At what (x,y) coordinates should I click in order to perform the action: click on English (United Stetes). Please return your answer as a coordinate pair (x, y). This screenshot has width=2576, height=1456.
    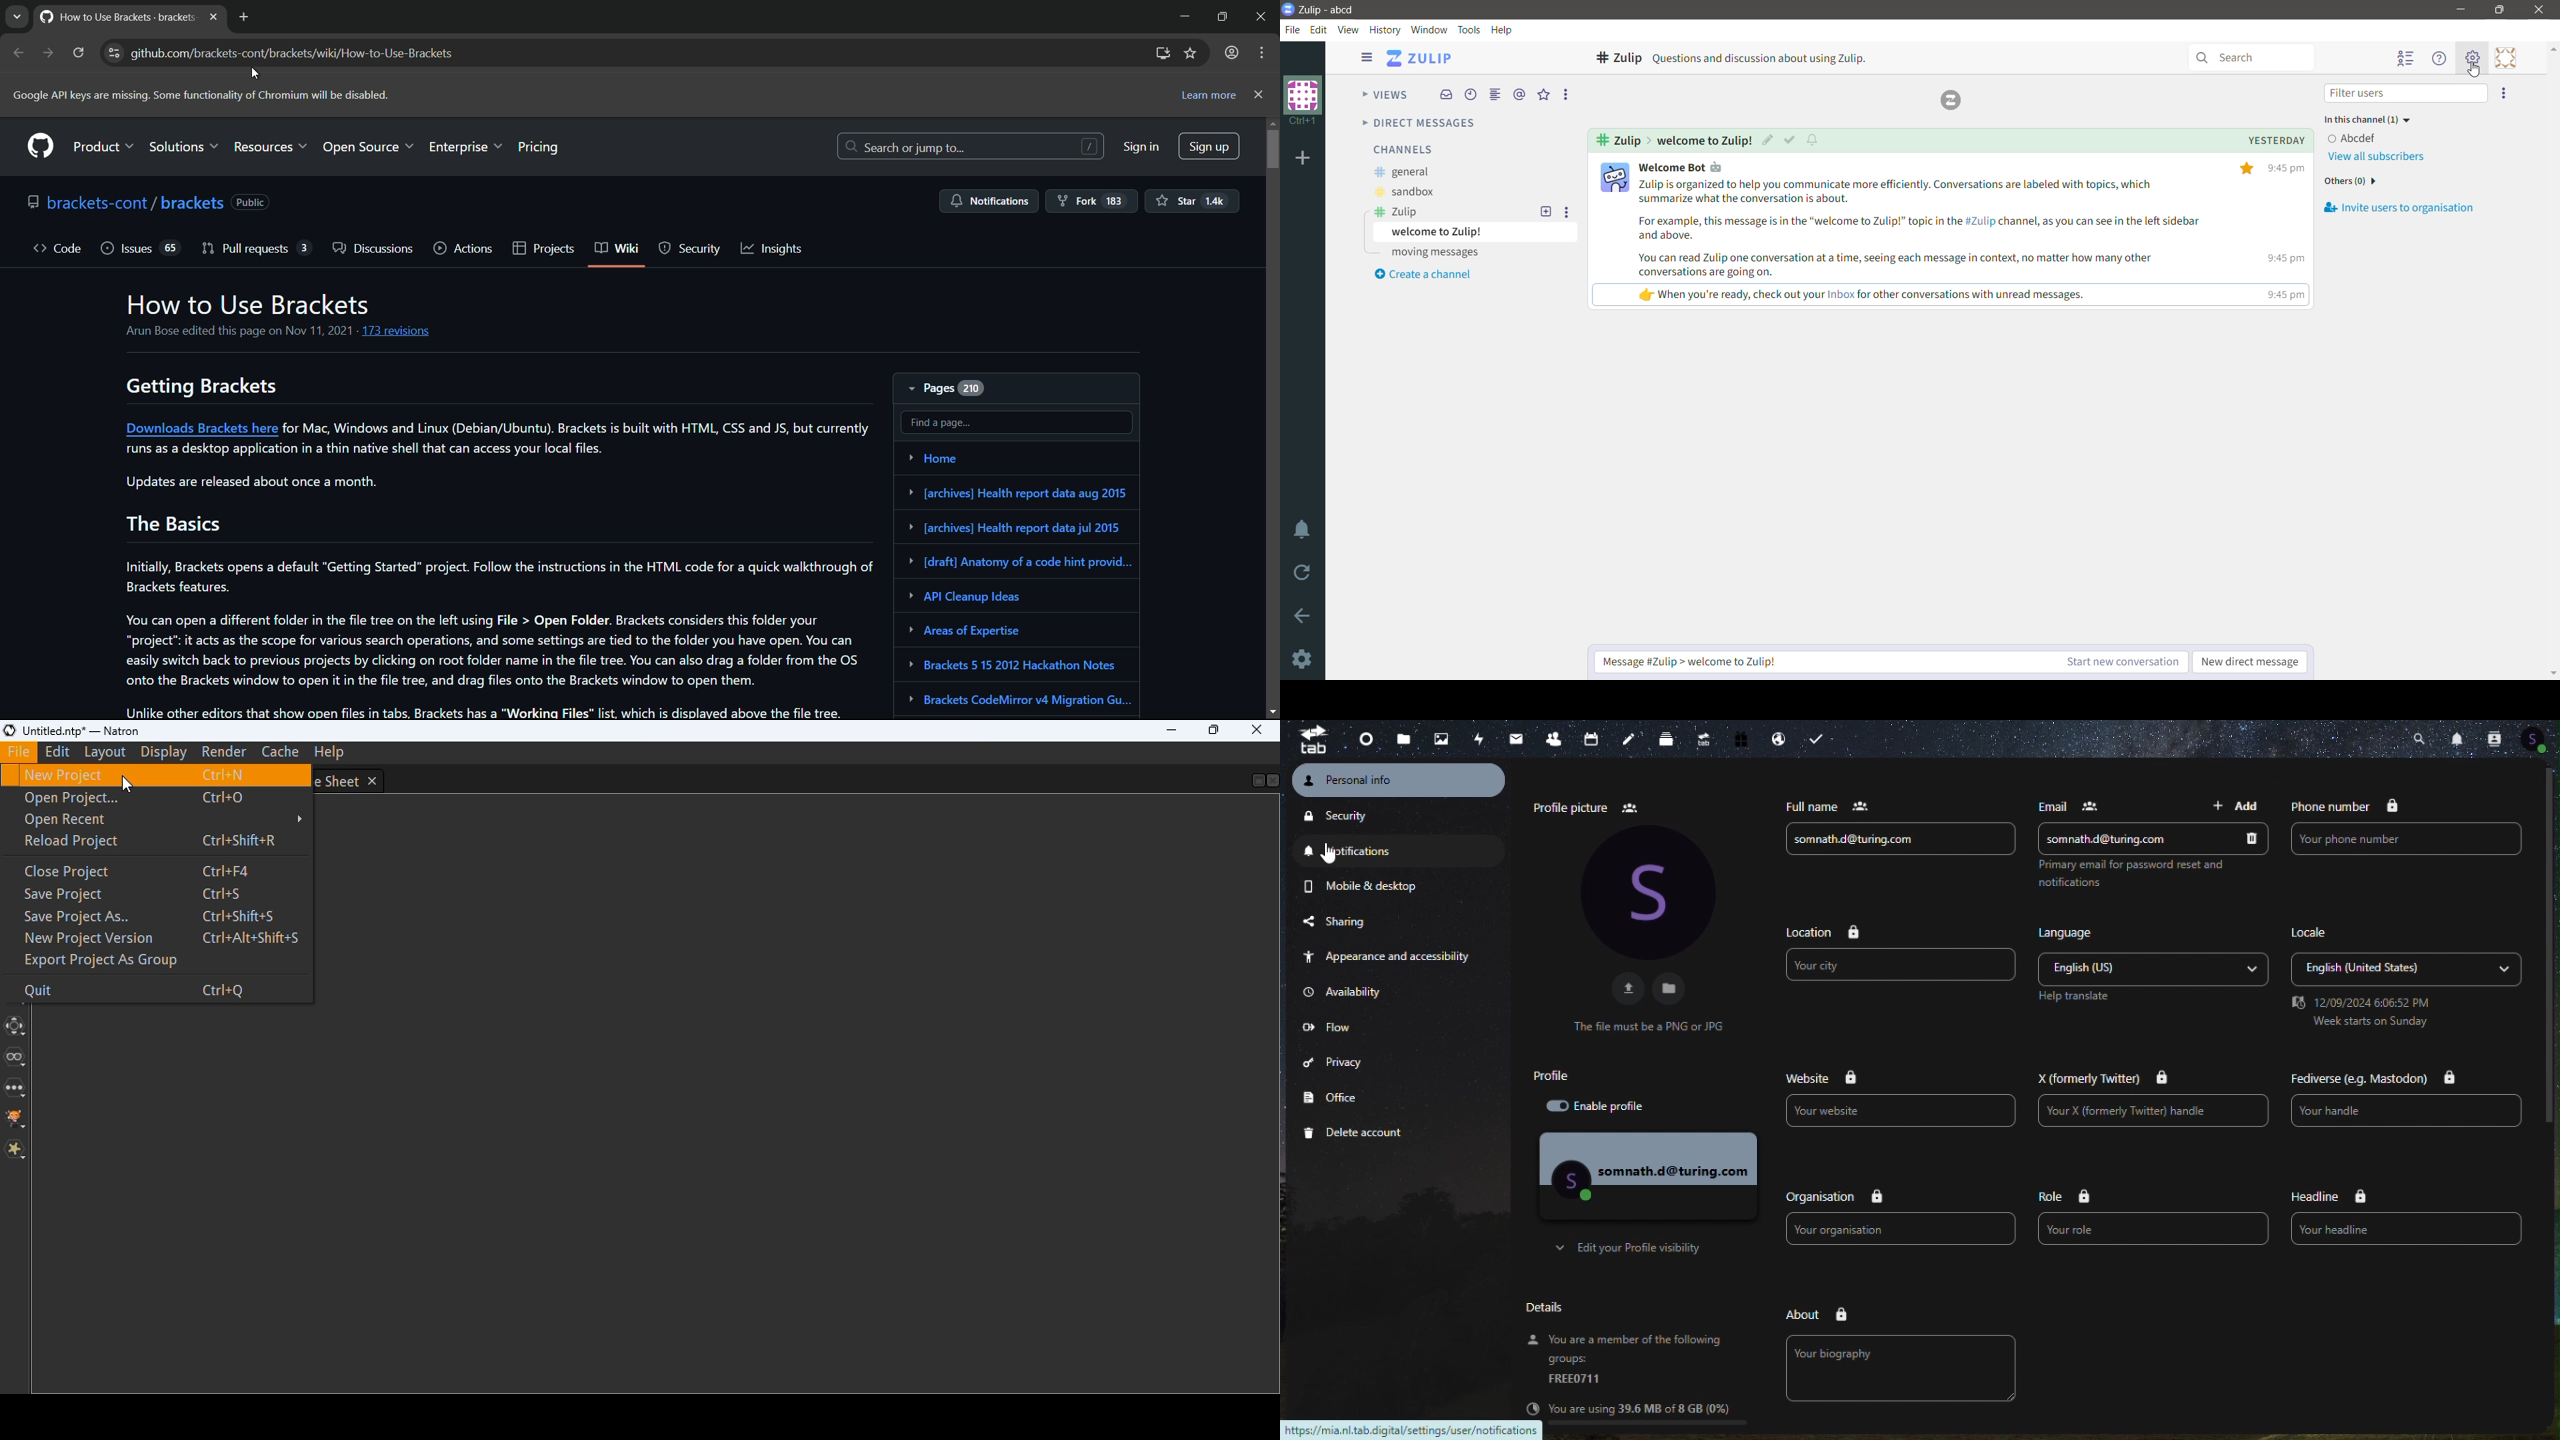
    Looking at the image, I should click on (2403, 969).